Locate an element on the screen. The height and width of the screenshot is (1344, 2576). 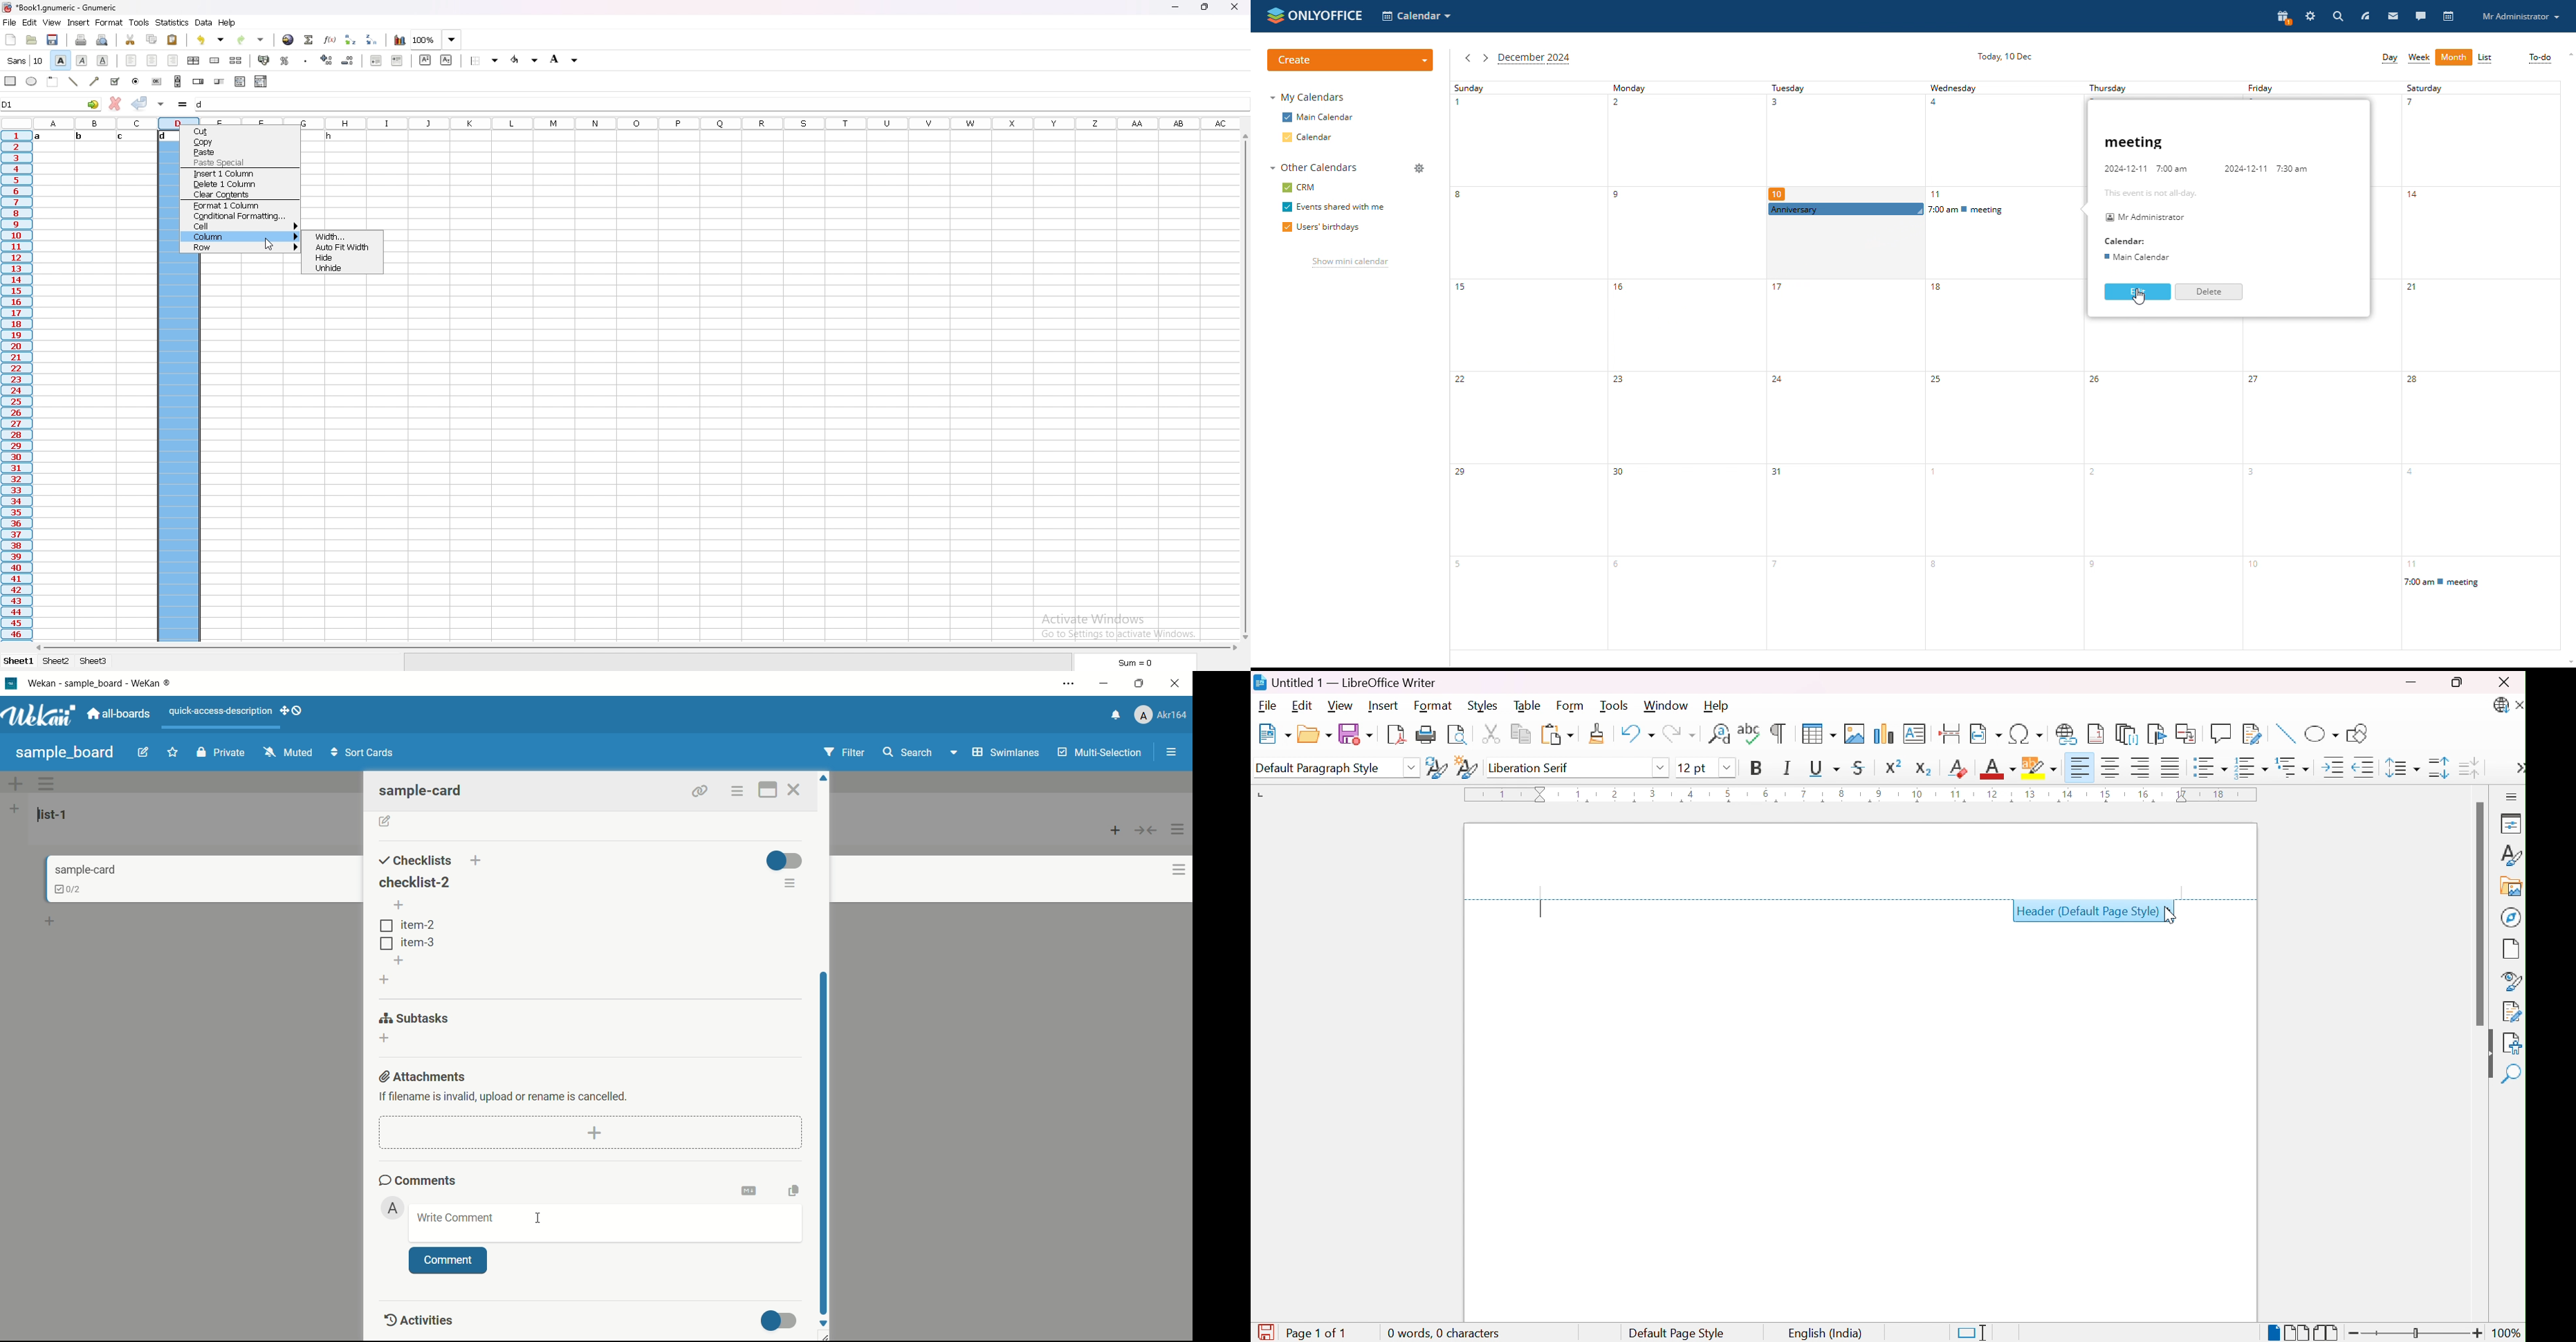
width is located at coordinates (343, 236).